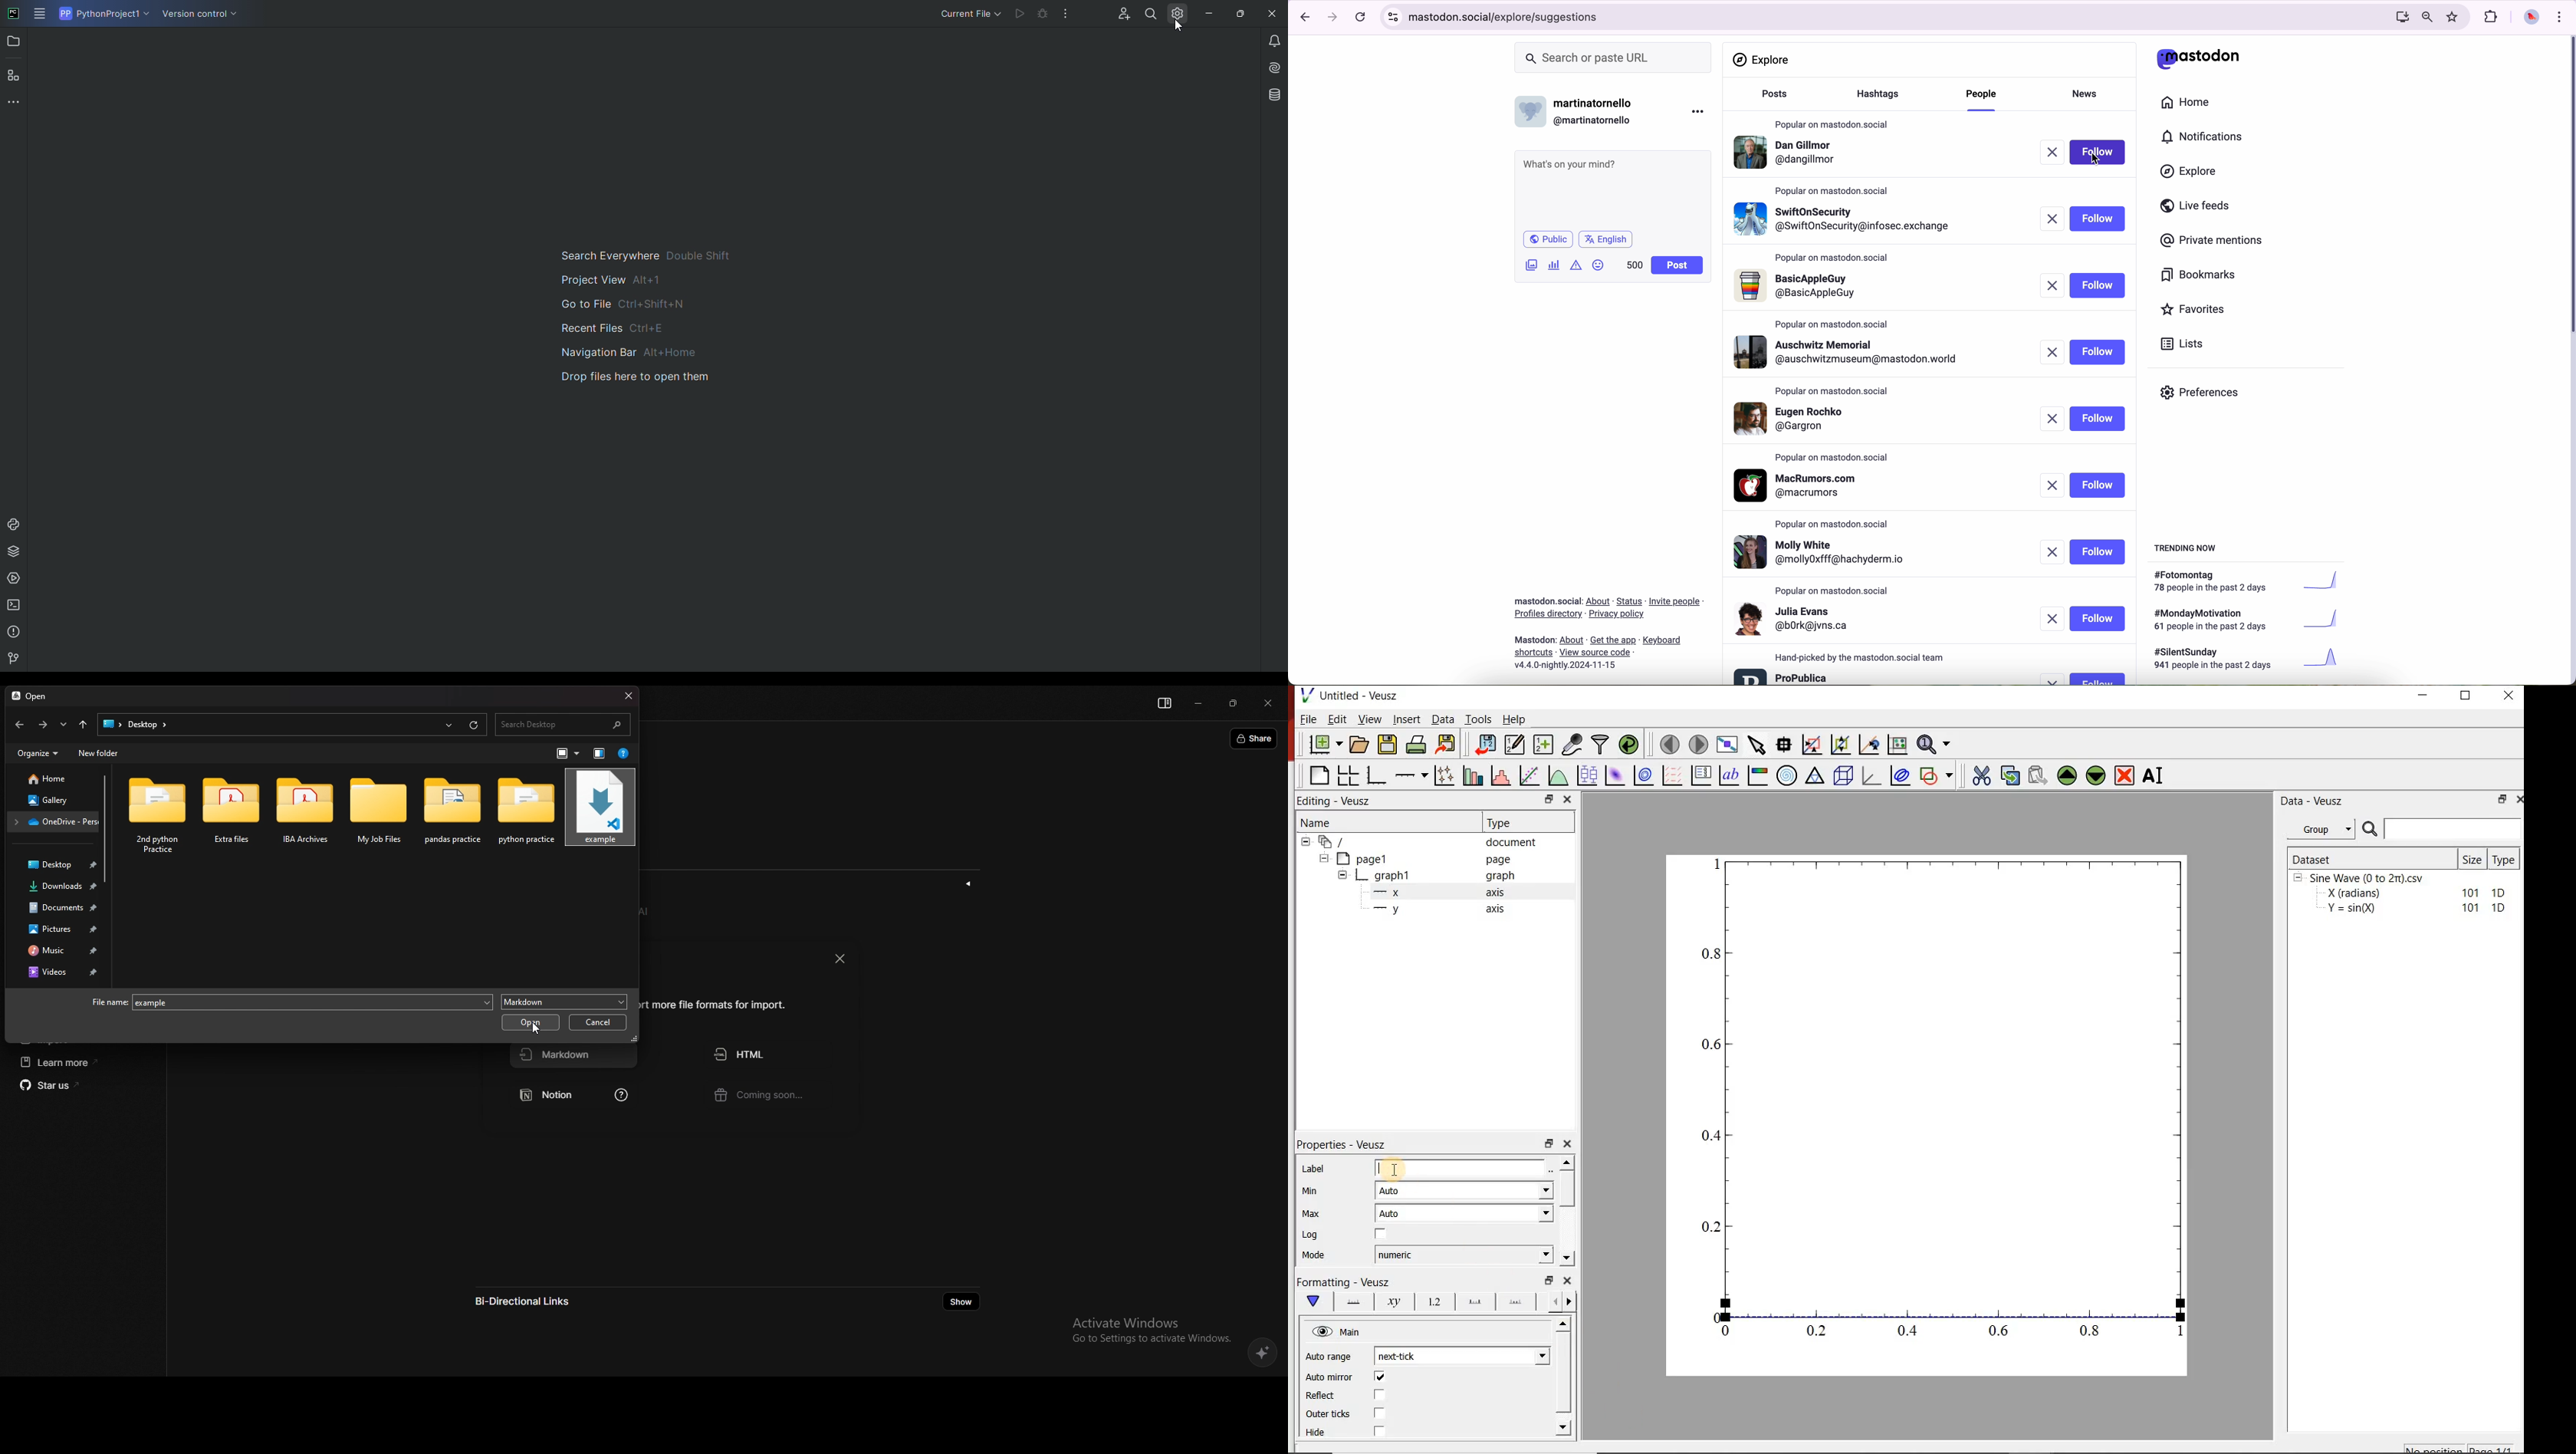 This screenshot has width=2576, height=1456. What do you see at coordinates (596, 1023) in the screenshot?
I see `cancel` at bounding box center [596, 1023].